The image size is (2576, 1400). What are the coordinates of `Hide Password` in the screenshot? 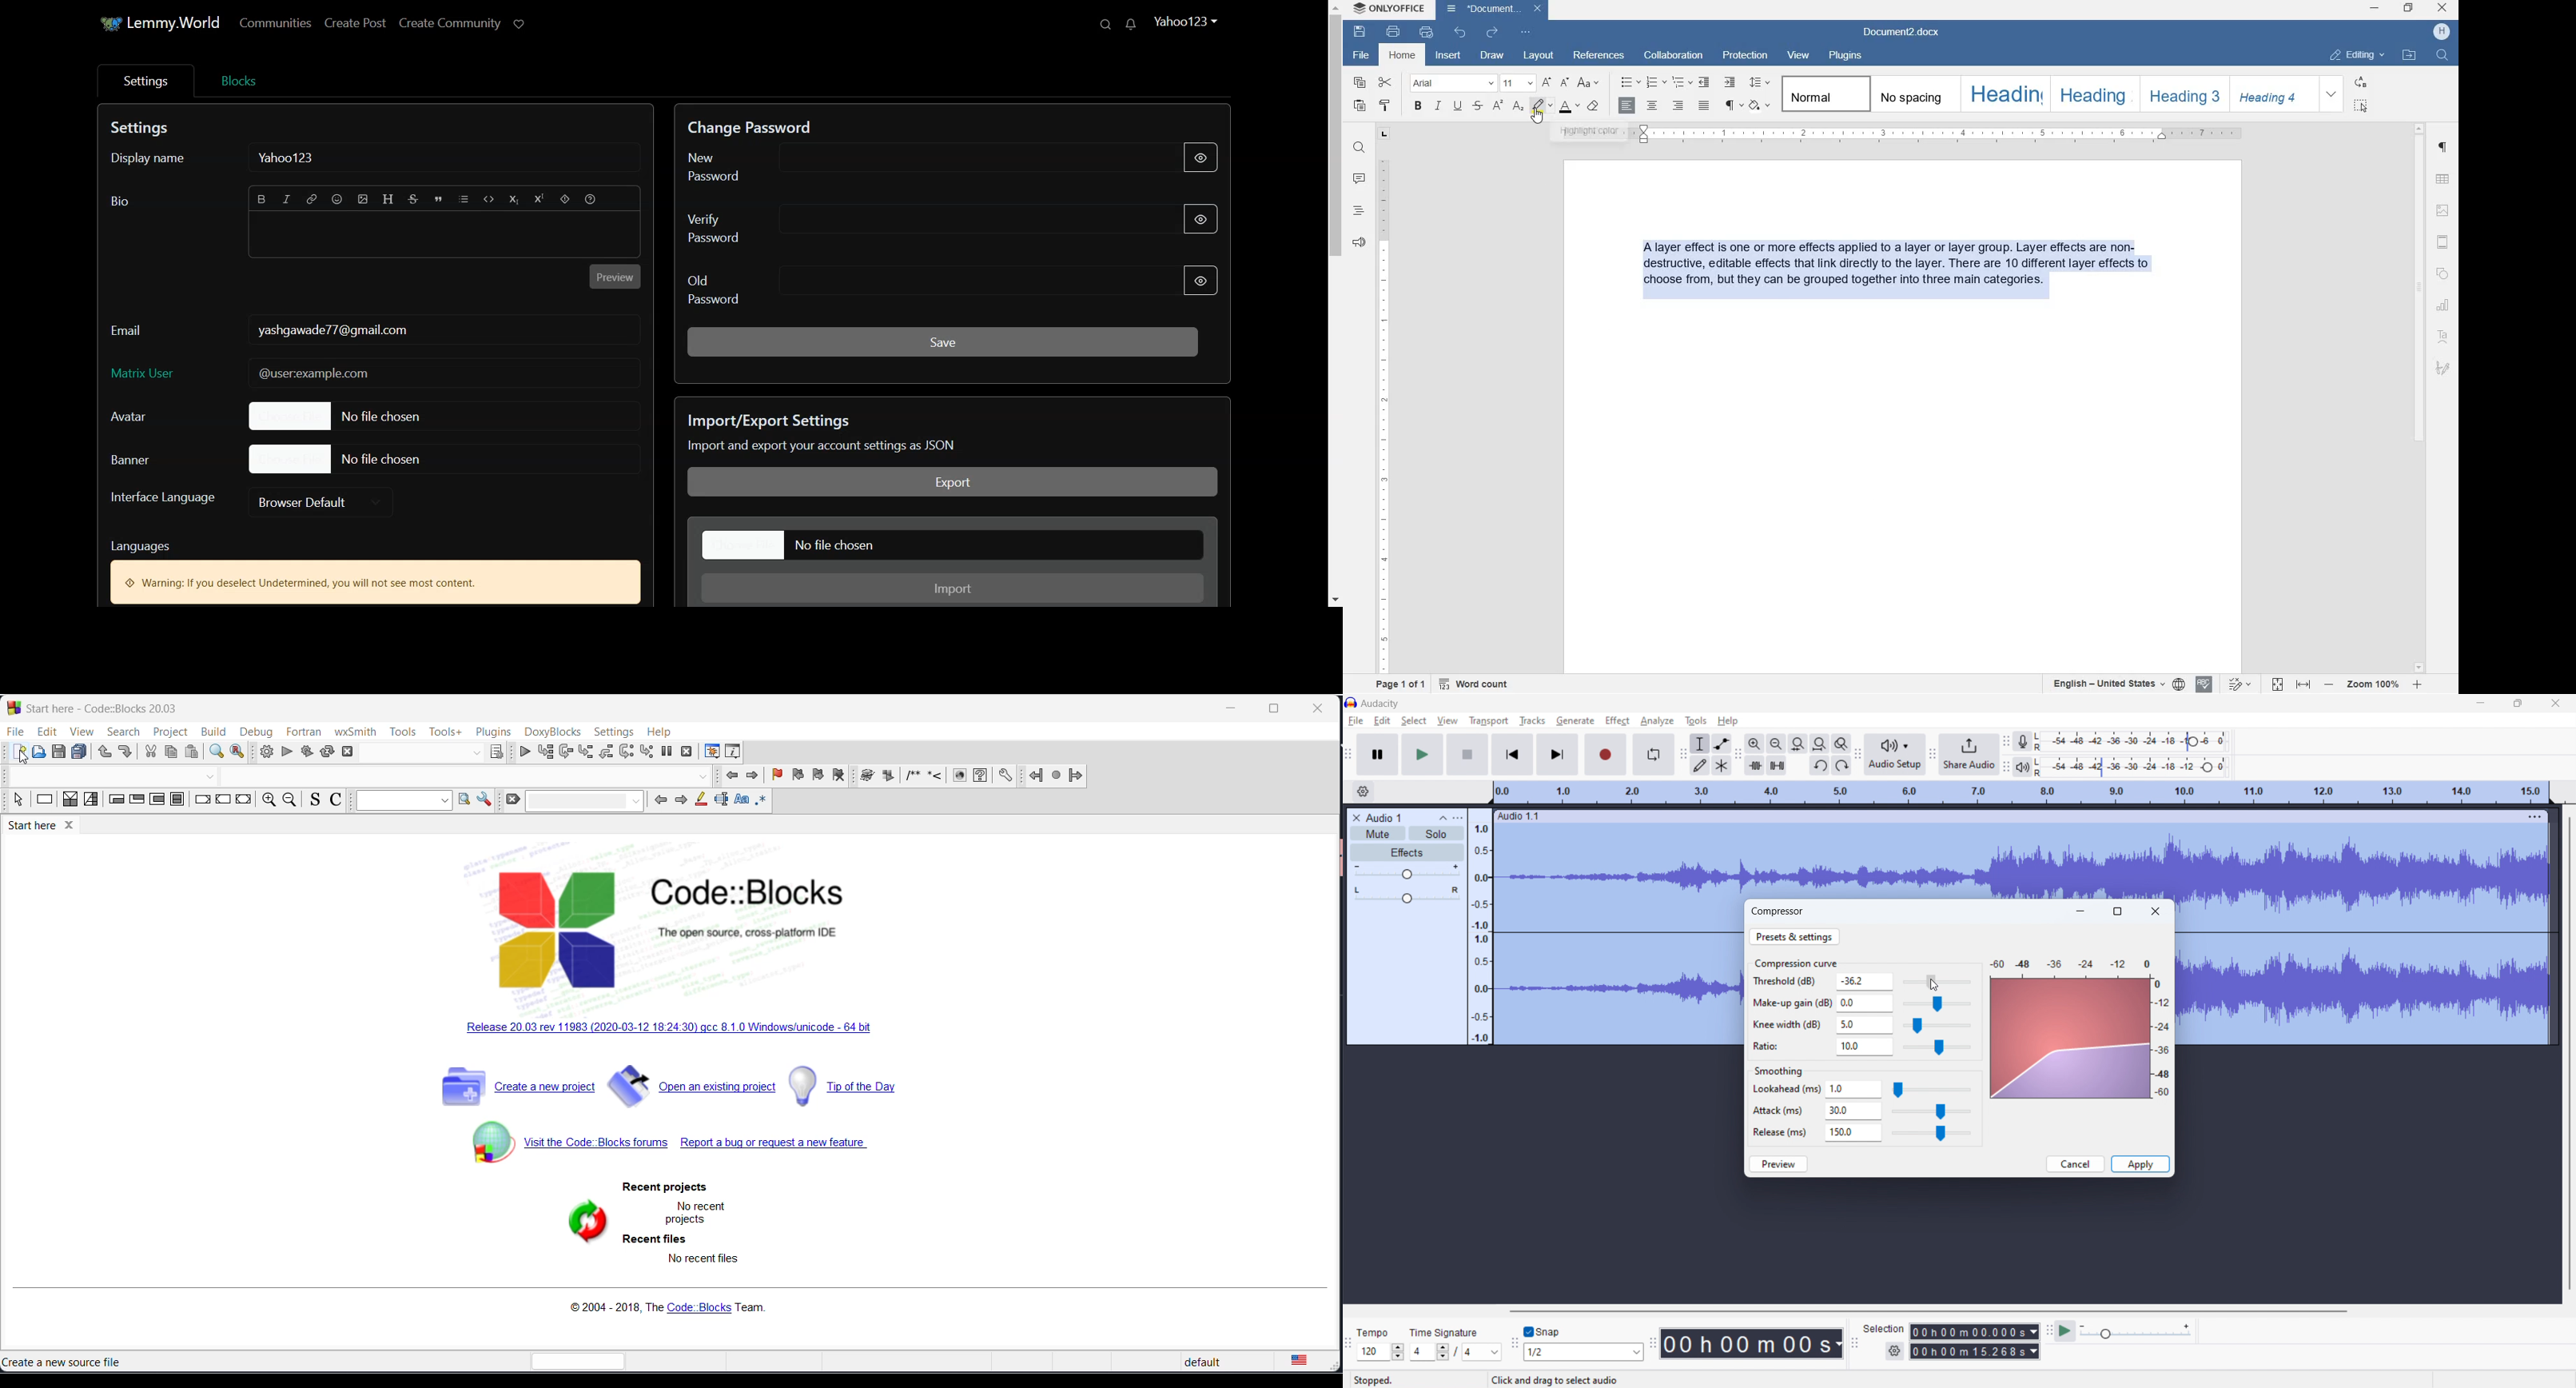 It's located at (1203, 159).